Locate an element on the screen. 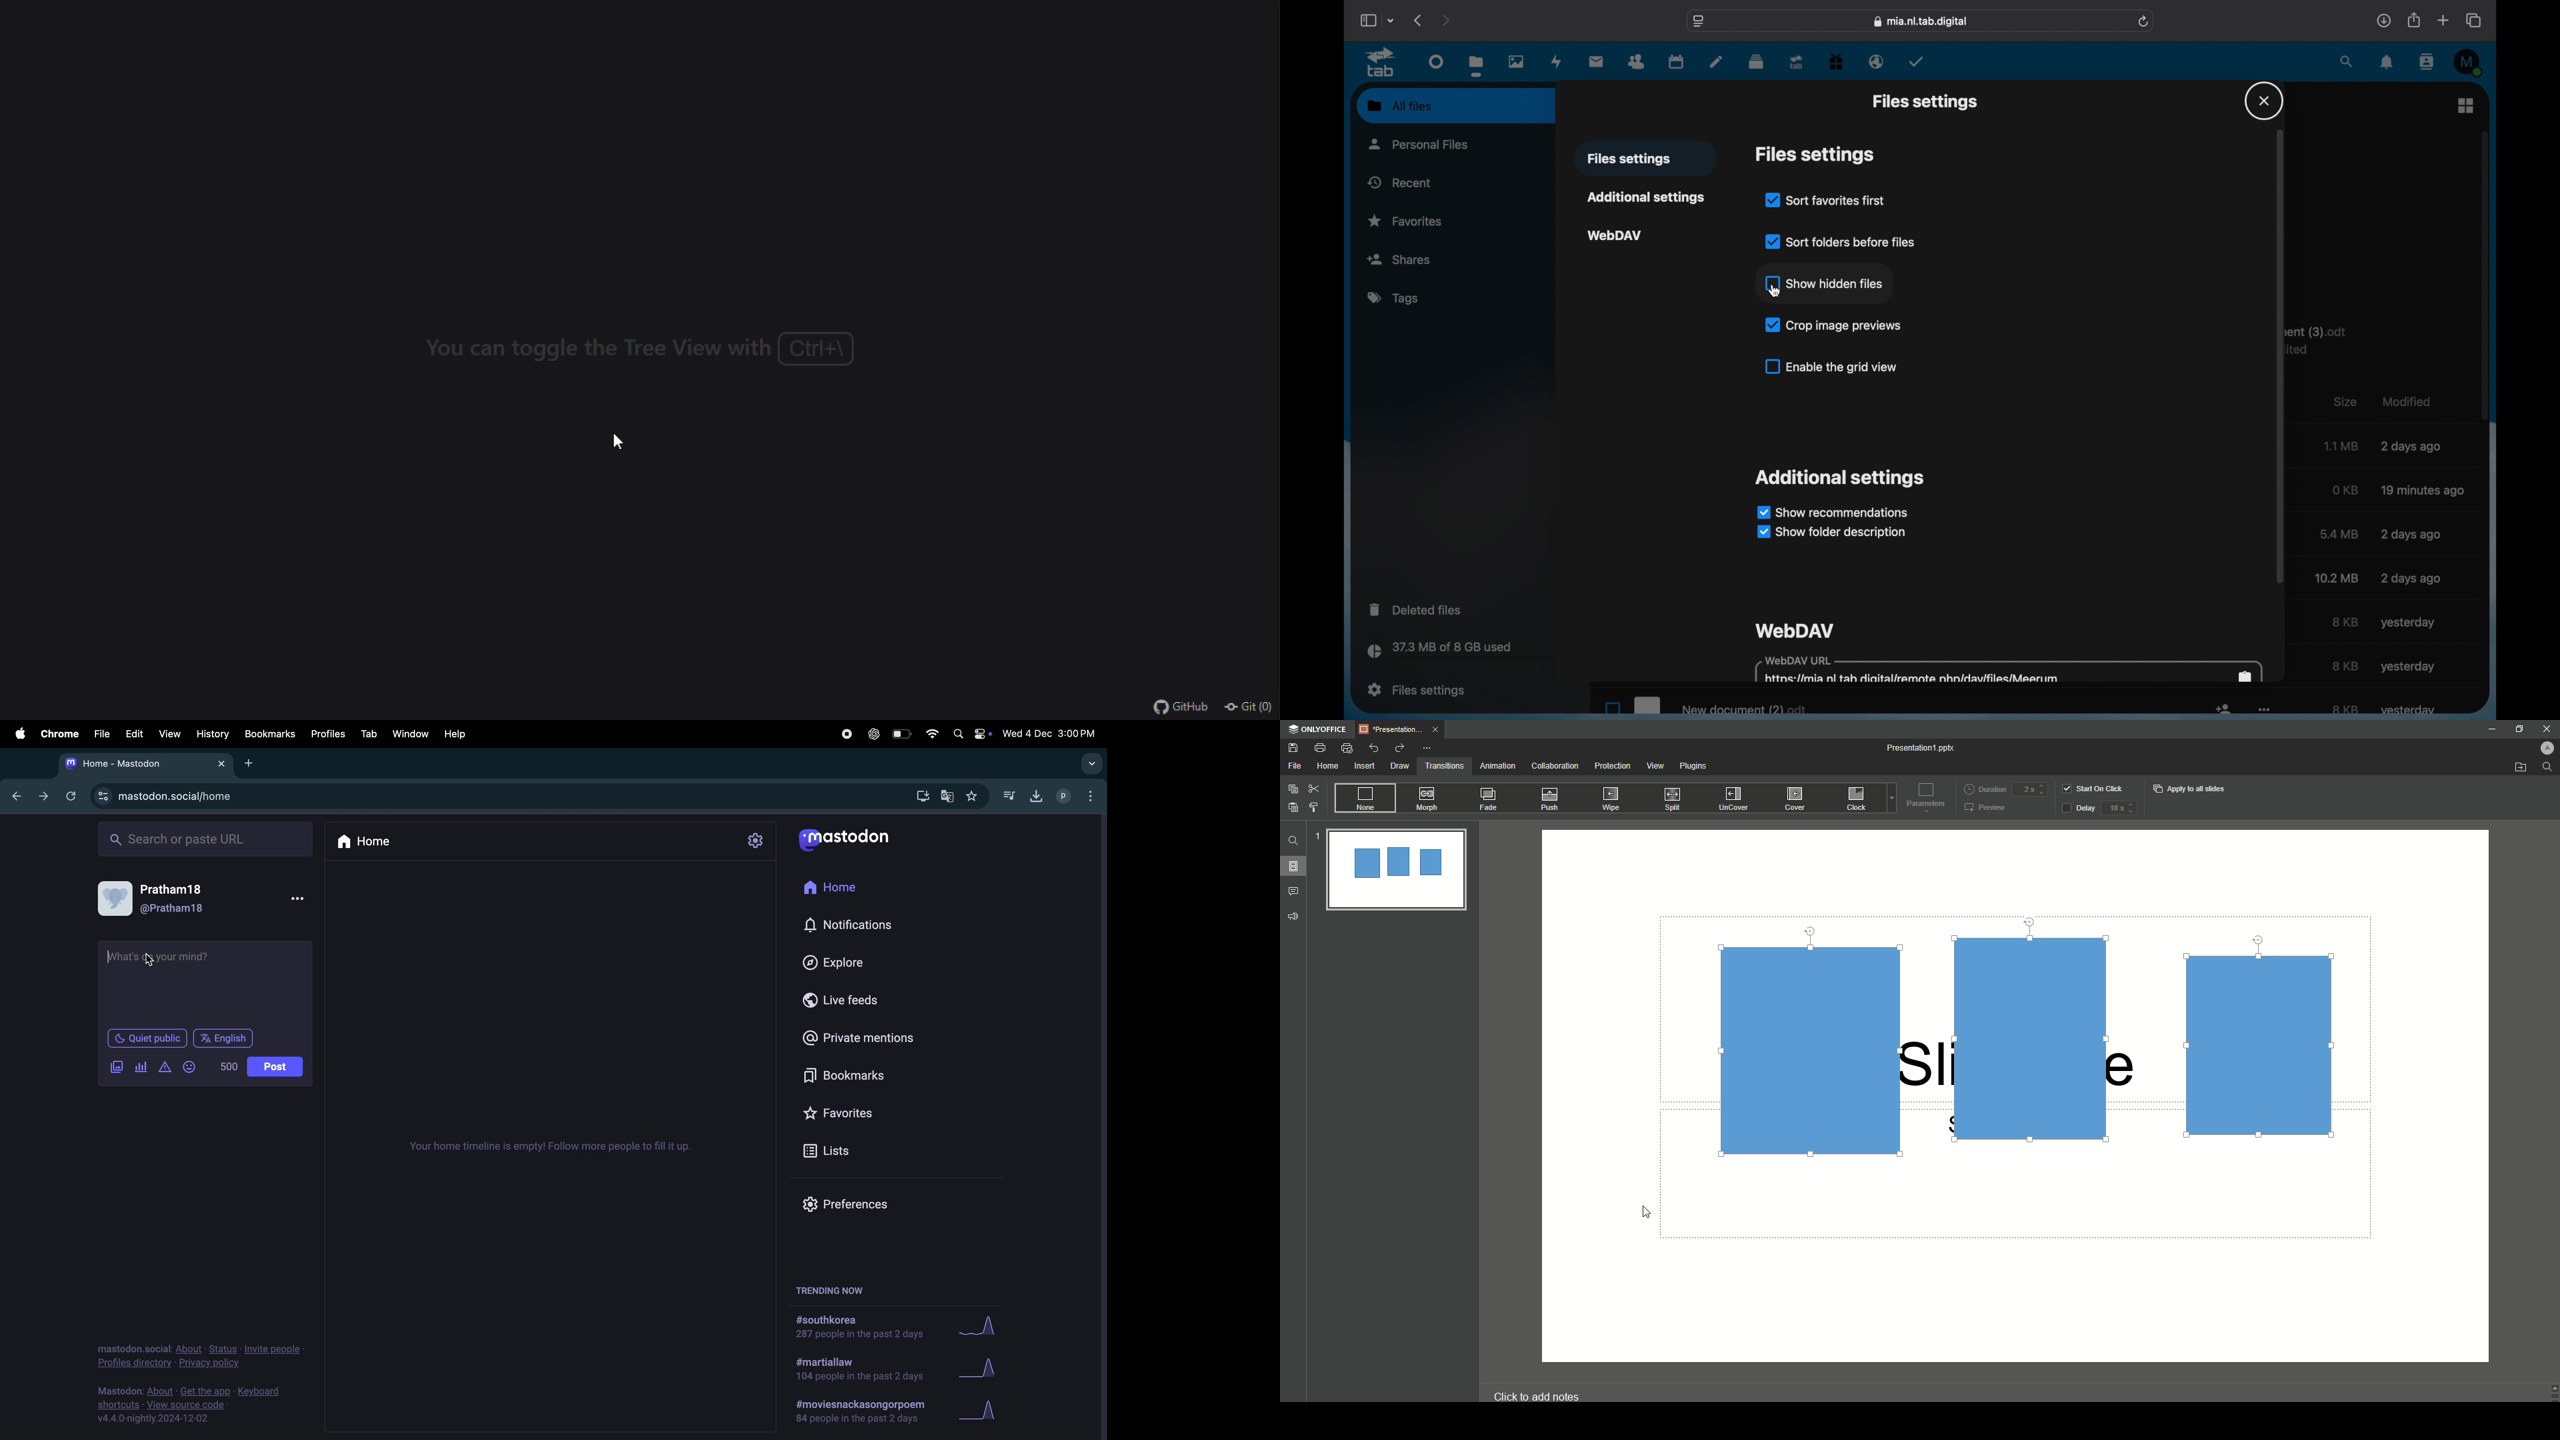 This screenshot has width=2576, height=1456. Protection is located at coordinates (1613, 766).